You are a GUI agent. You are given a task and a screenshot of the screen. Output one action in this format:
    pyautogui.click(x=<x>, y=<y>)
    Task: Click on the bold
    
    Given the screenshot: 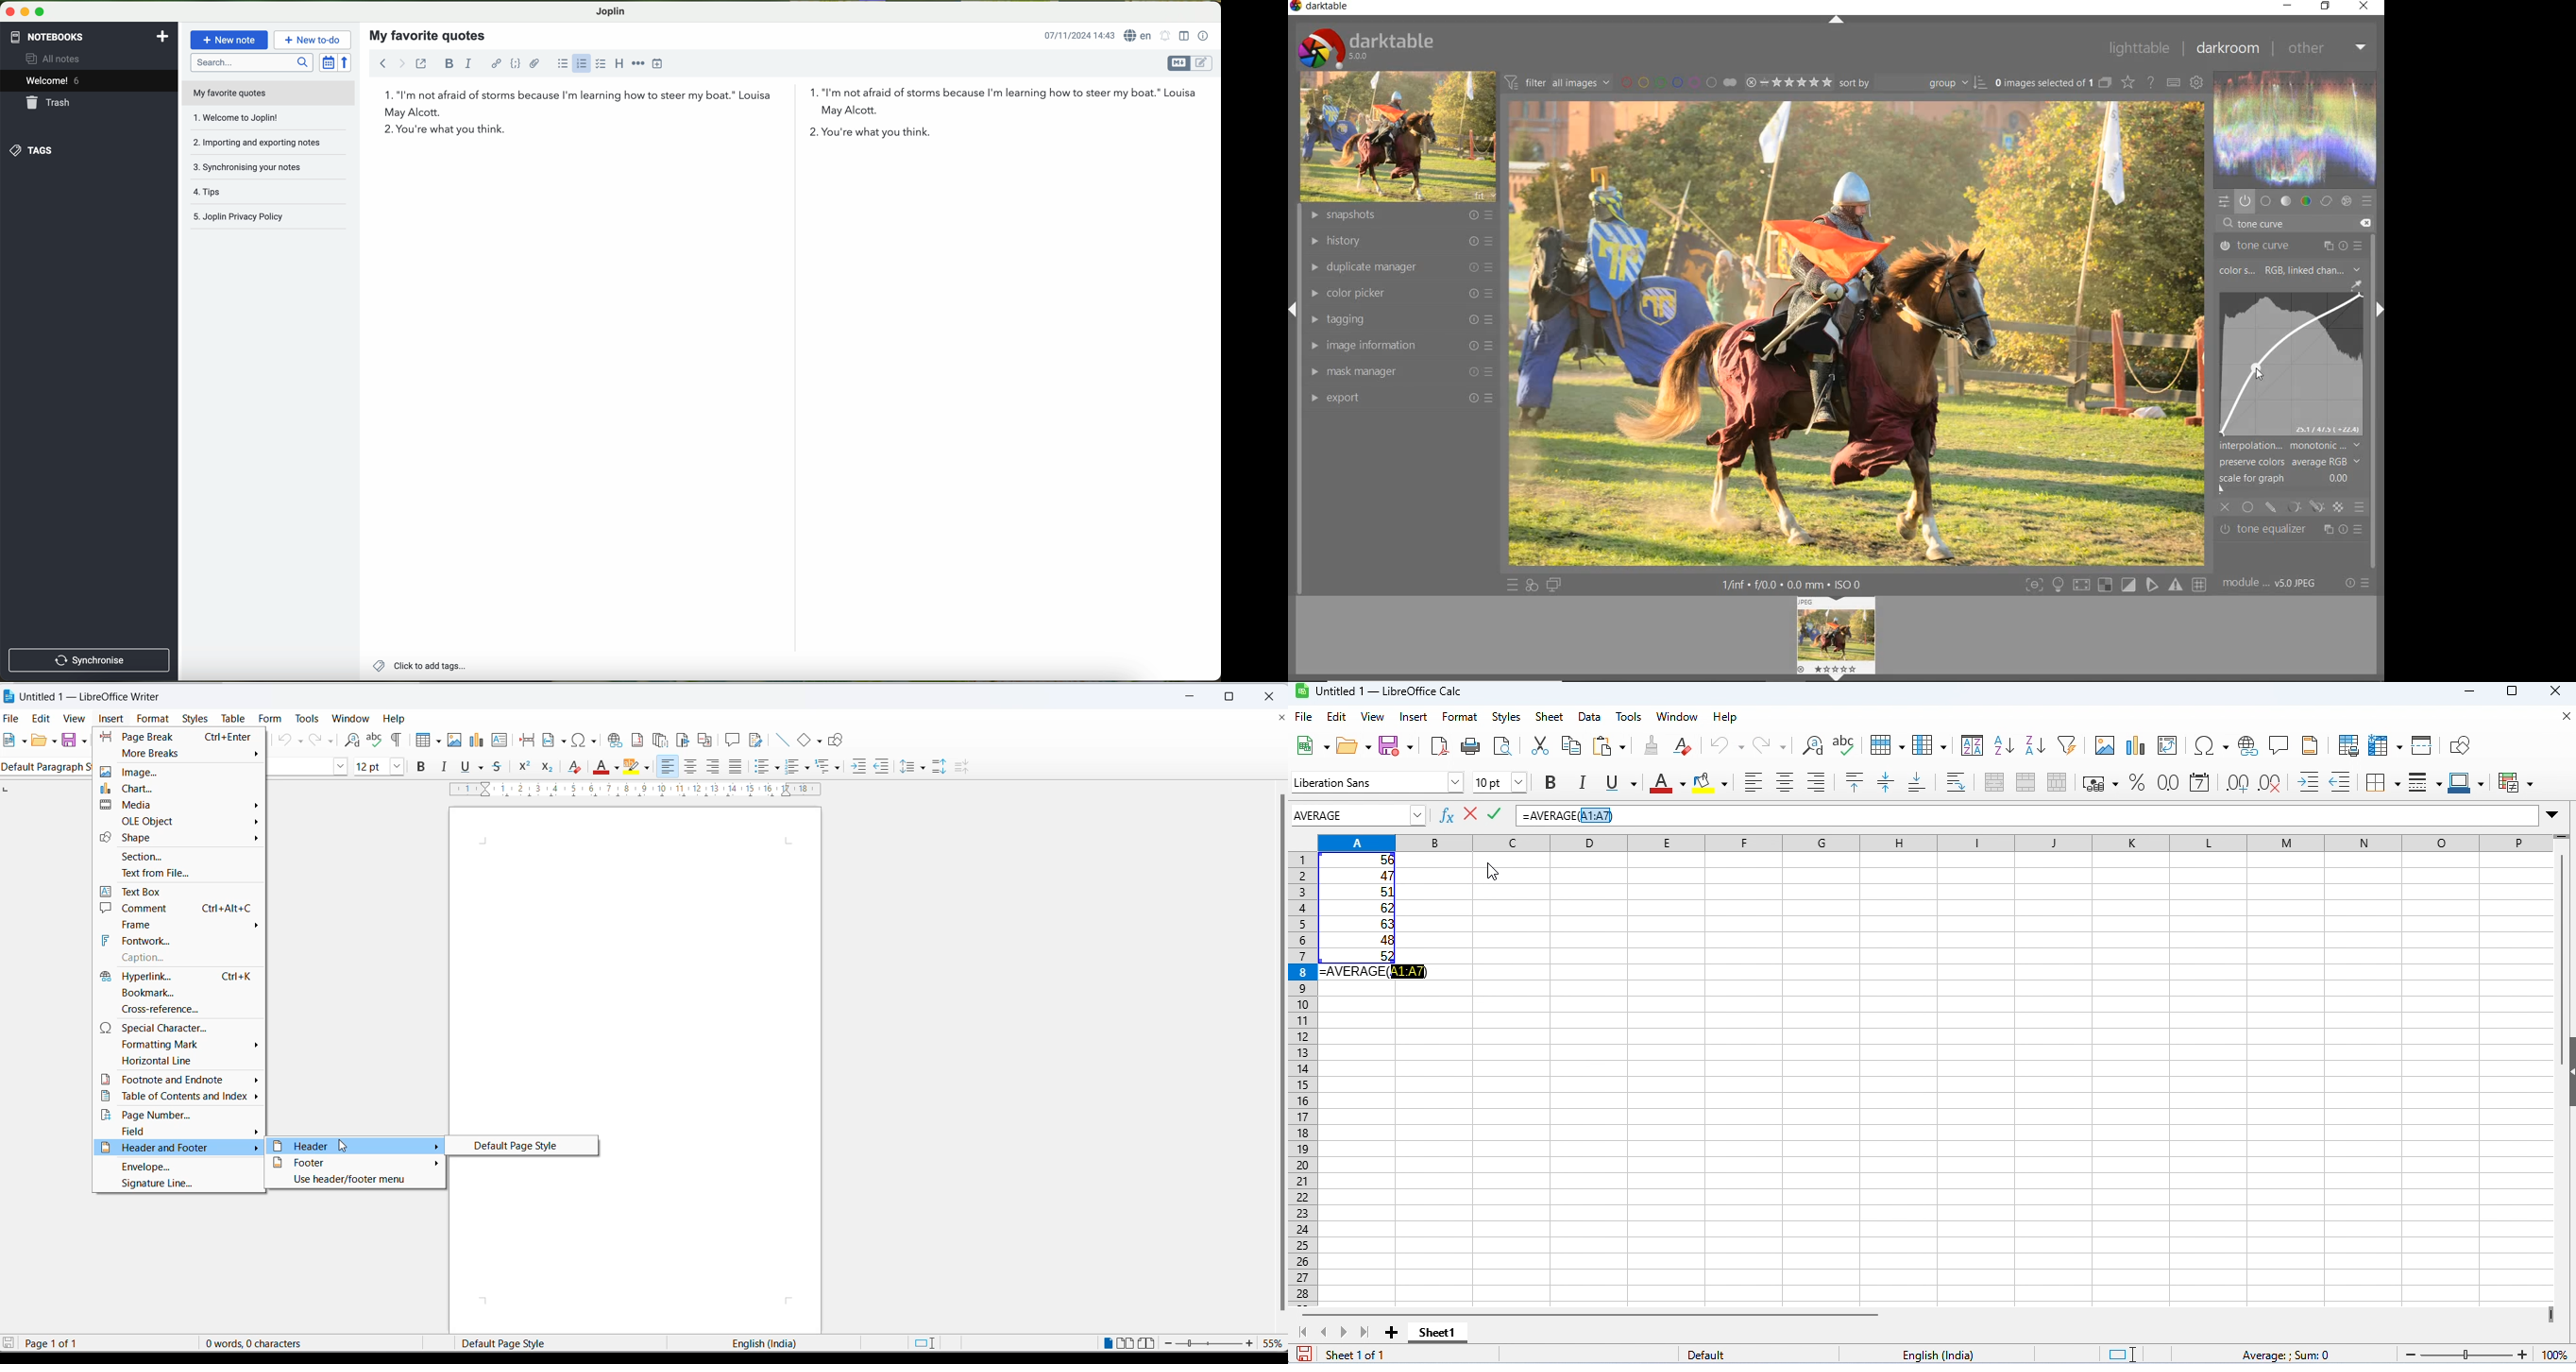 What is the action you would take?
    pyautogui.click(x=1551, y=783)
    